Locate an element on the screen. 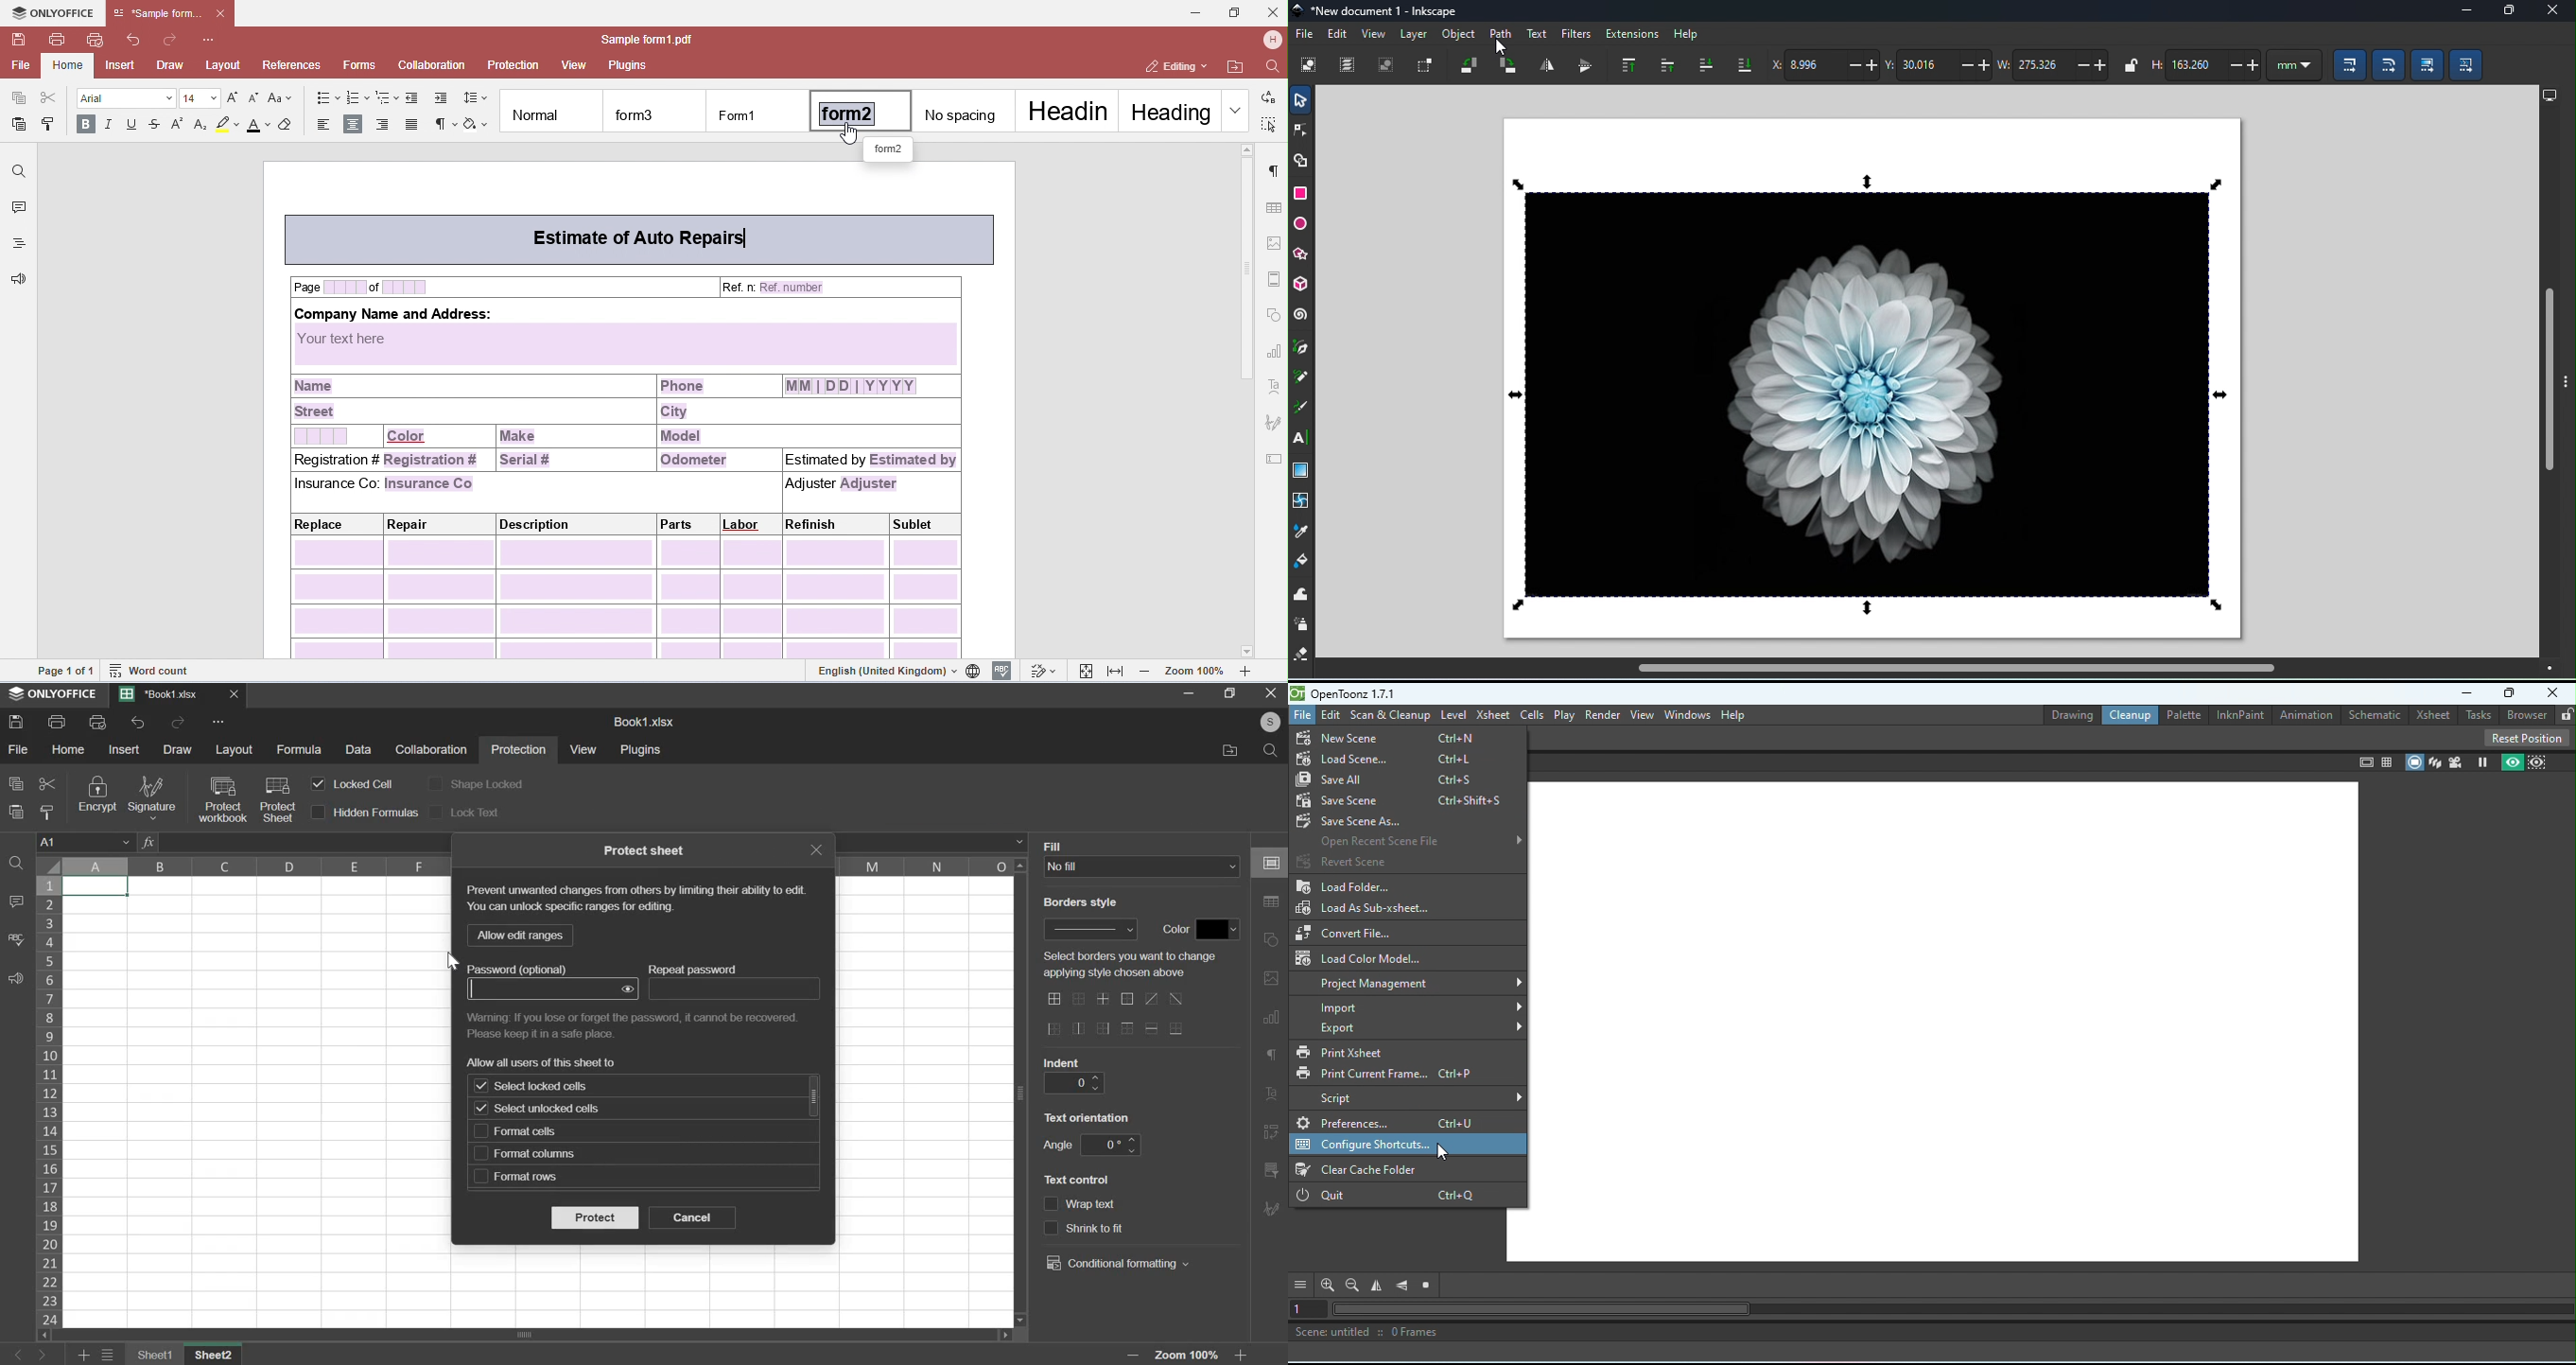 The height and width of the screenshot is (1372, 2576). scrollbar is located at coordinates (815, 1096).